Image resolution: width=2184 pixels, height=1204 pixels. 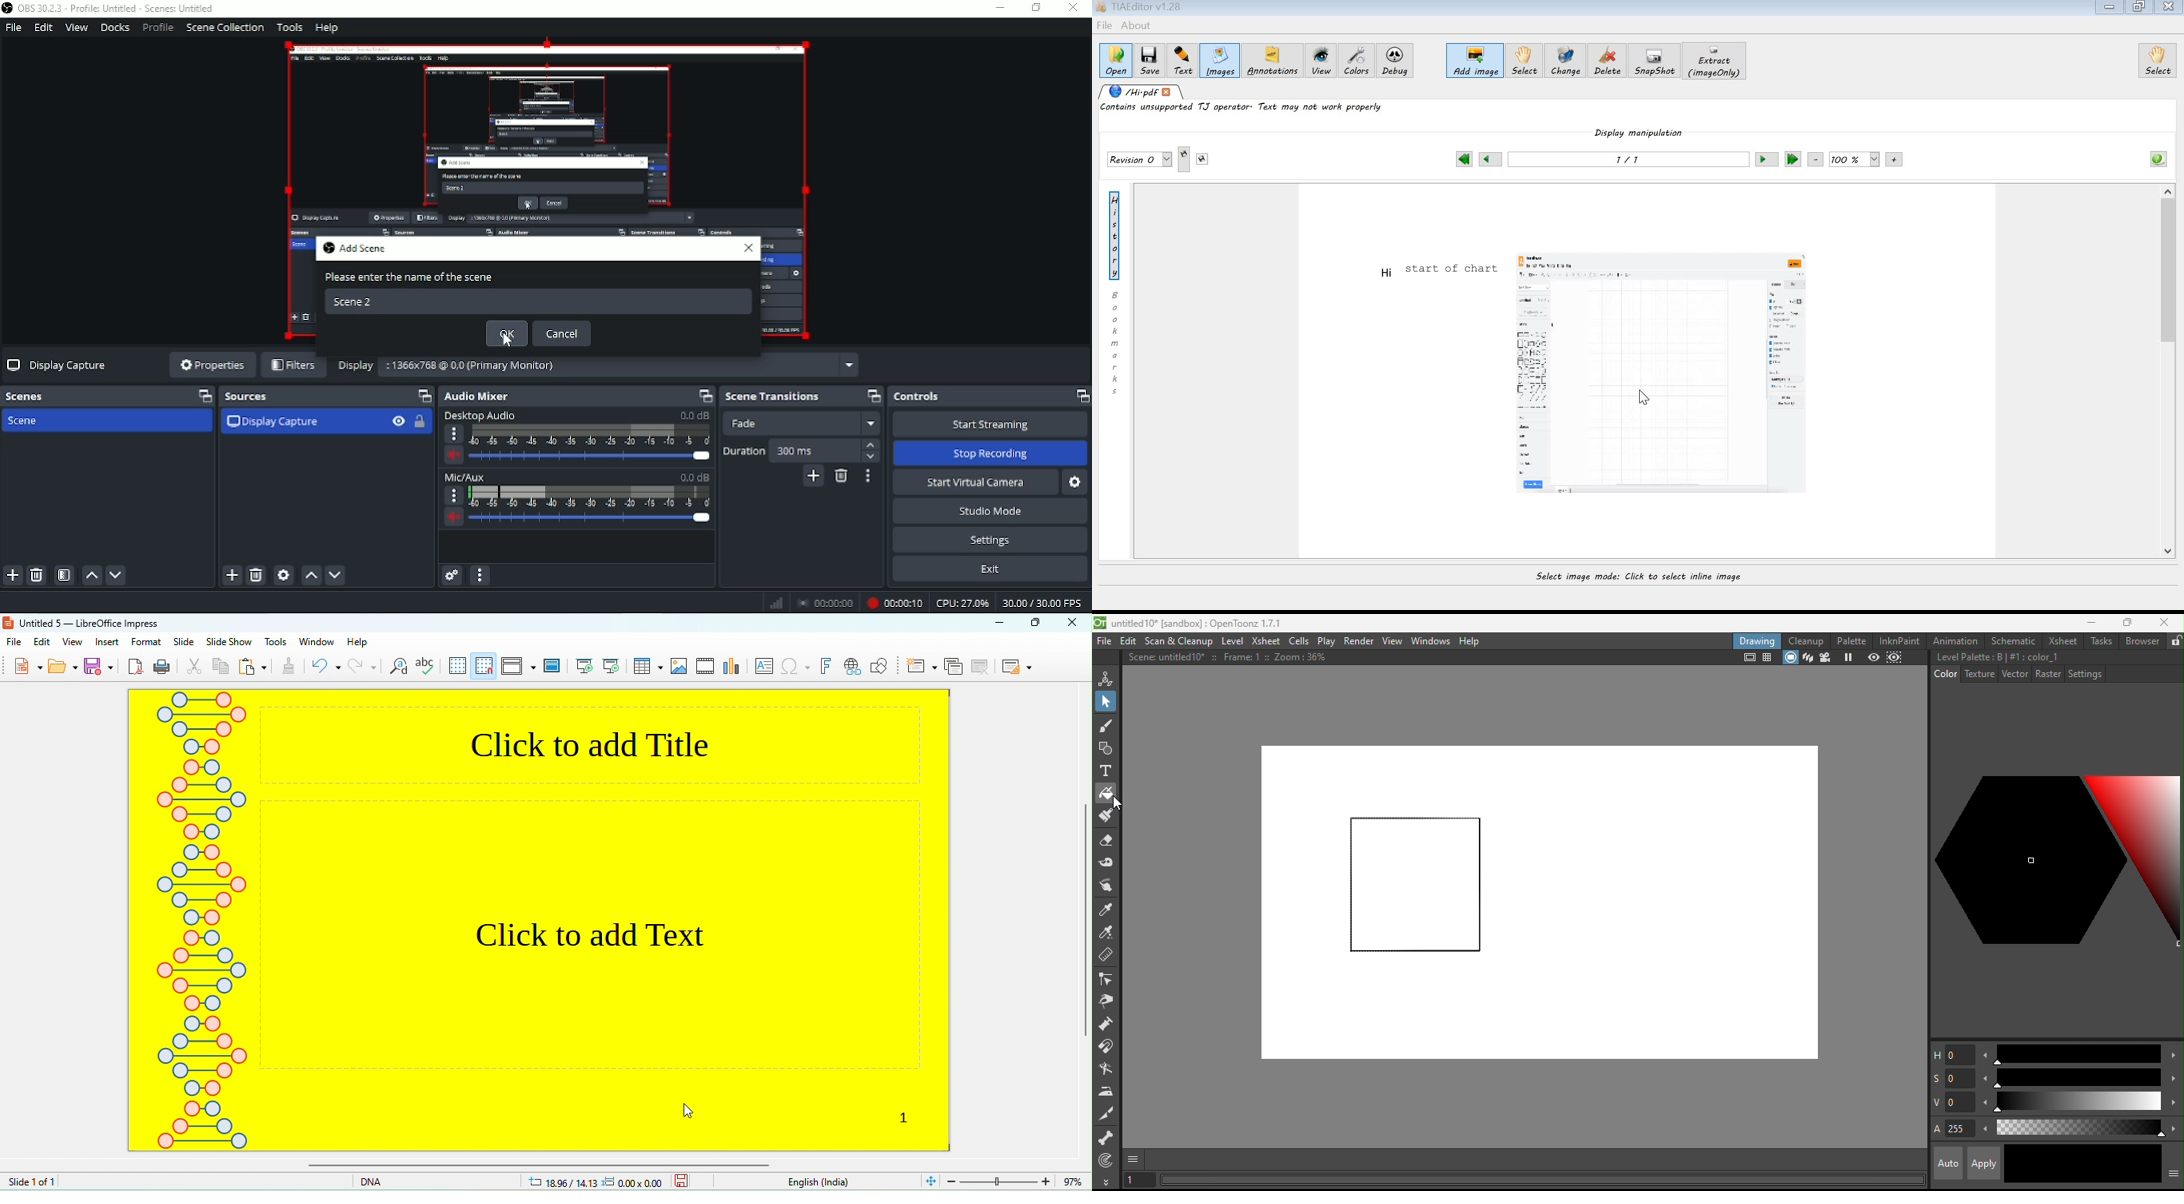 What do you see at coordinates (611, 664) in the screenshot?
I see `start from current` at bounding box center [611, 664].